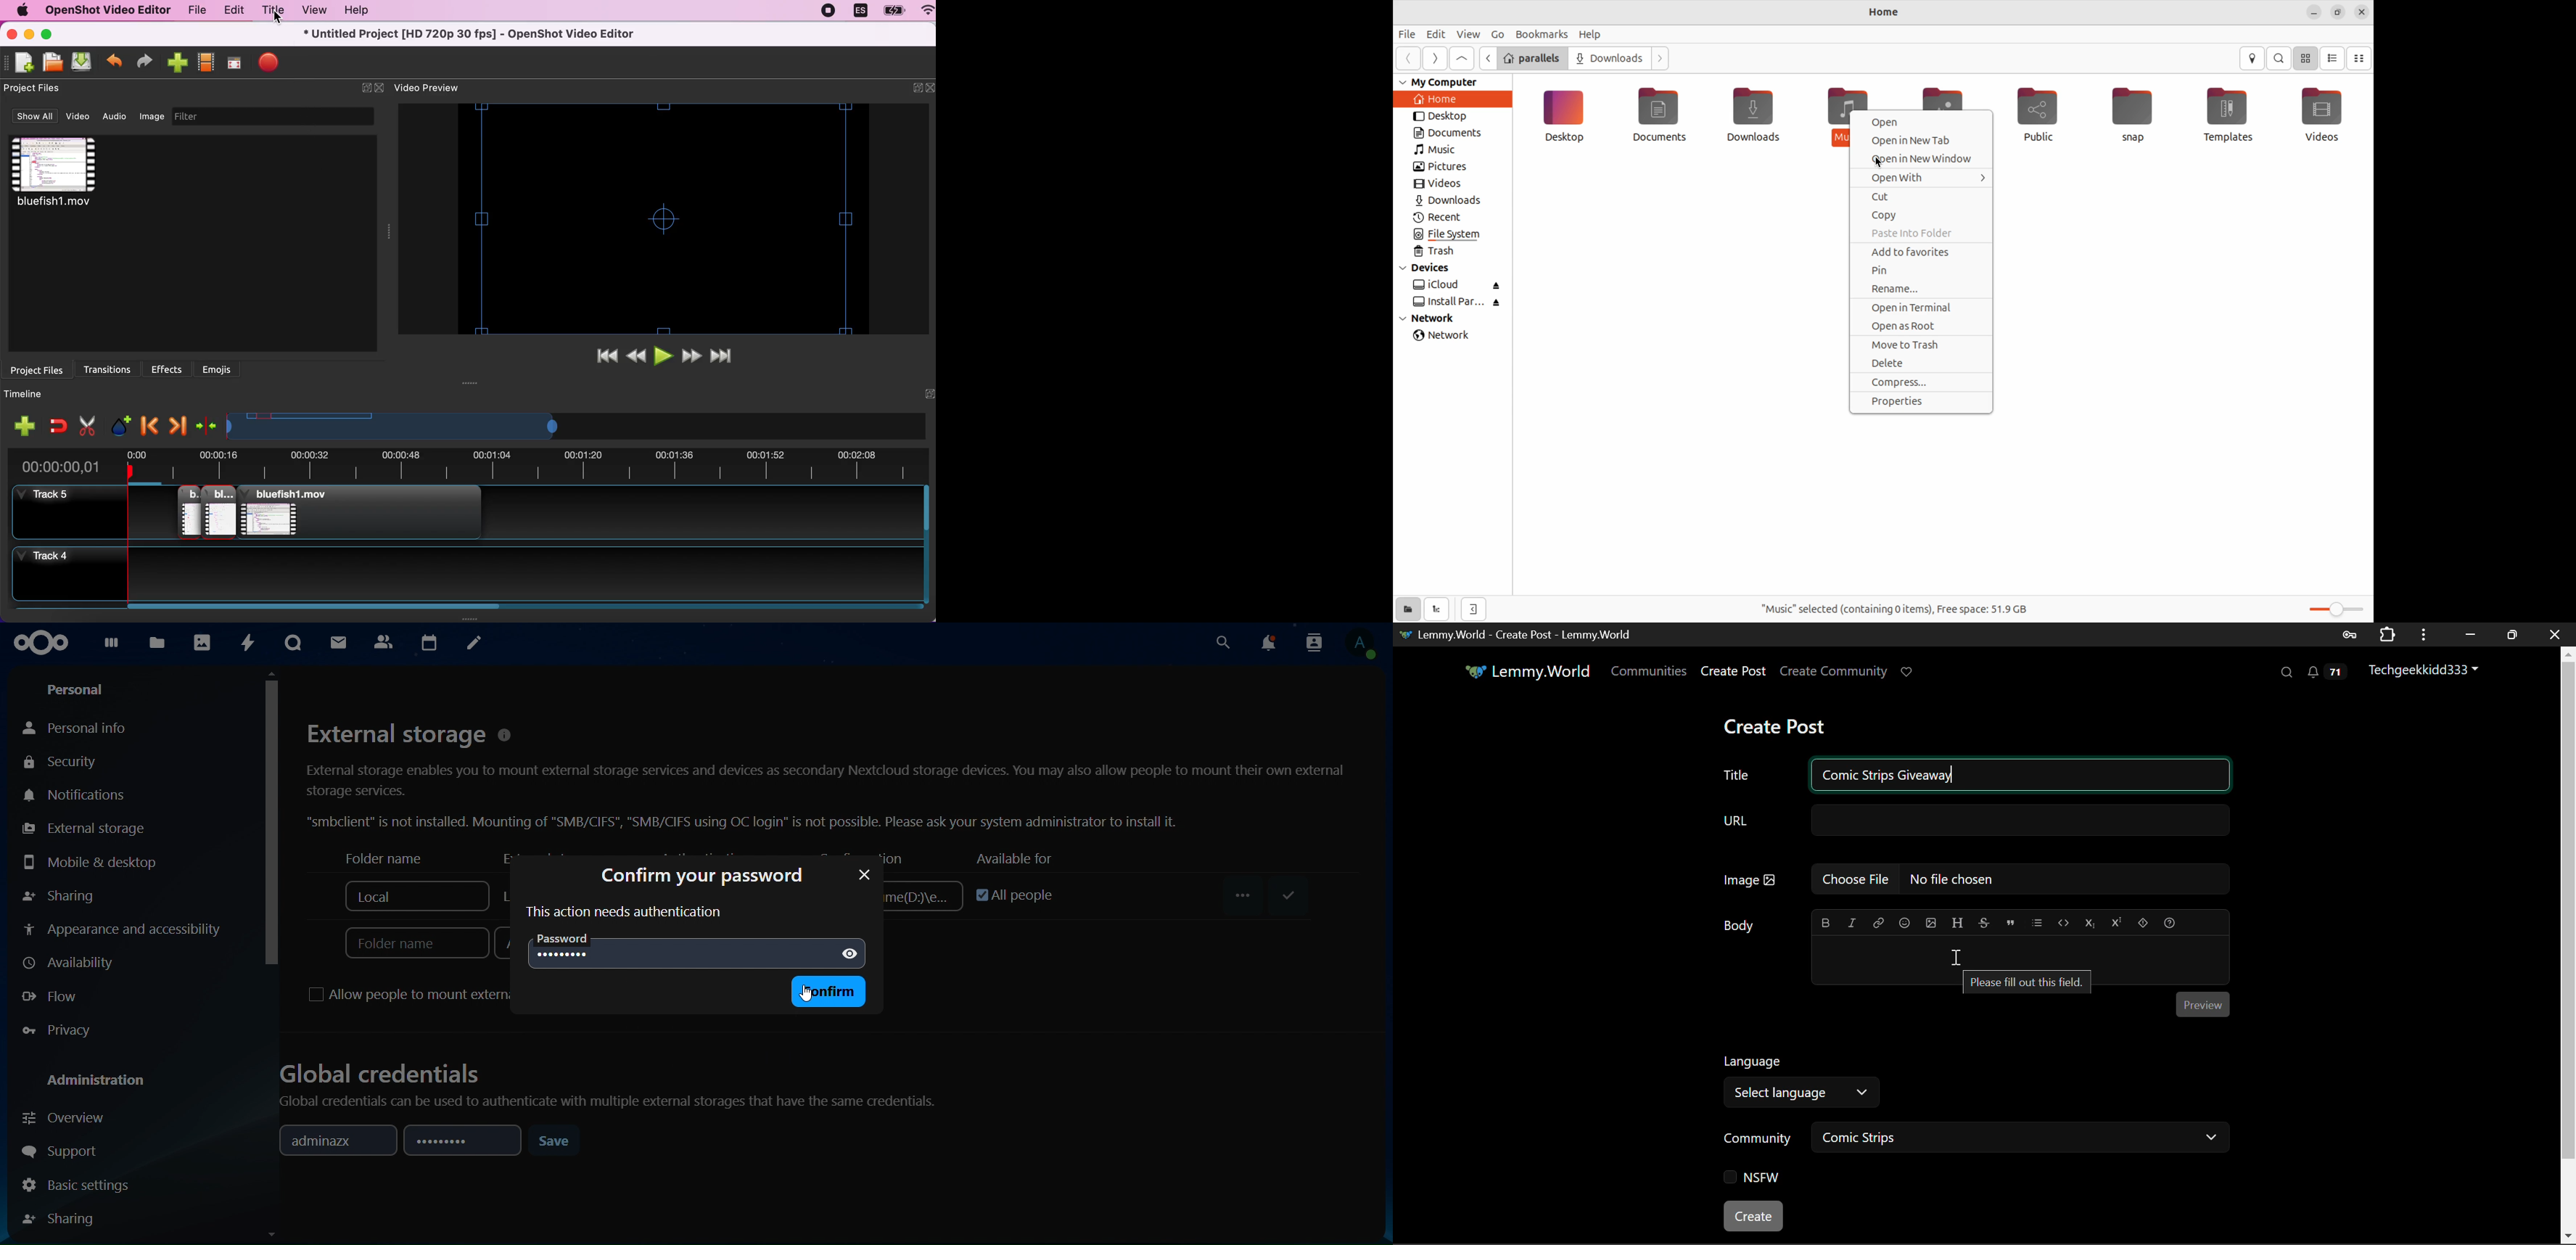 The width and height of the screenshot is (2576, 1260). I want to click on Post Body Textbox, so click(2020, 950).